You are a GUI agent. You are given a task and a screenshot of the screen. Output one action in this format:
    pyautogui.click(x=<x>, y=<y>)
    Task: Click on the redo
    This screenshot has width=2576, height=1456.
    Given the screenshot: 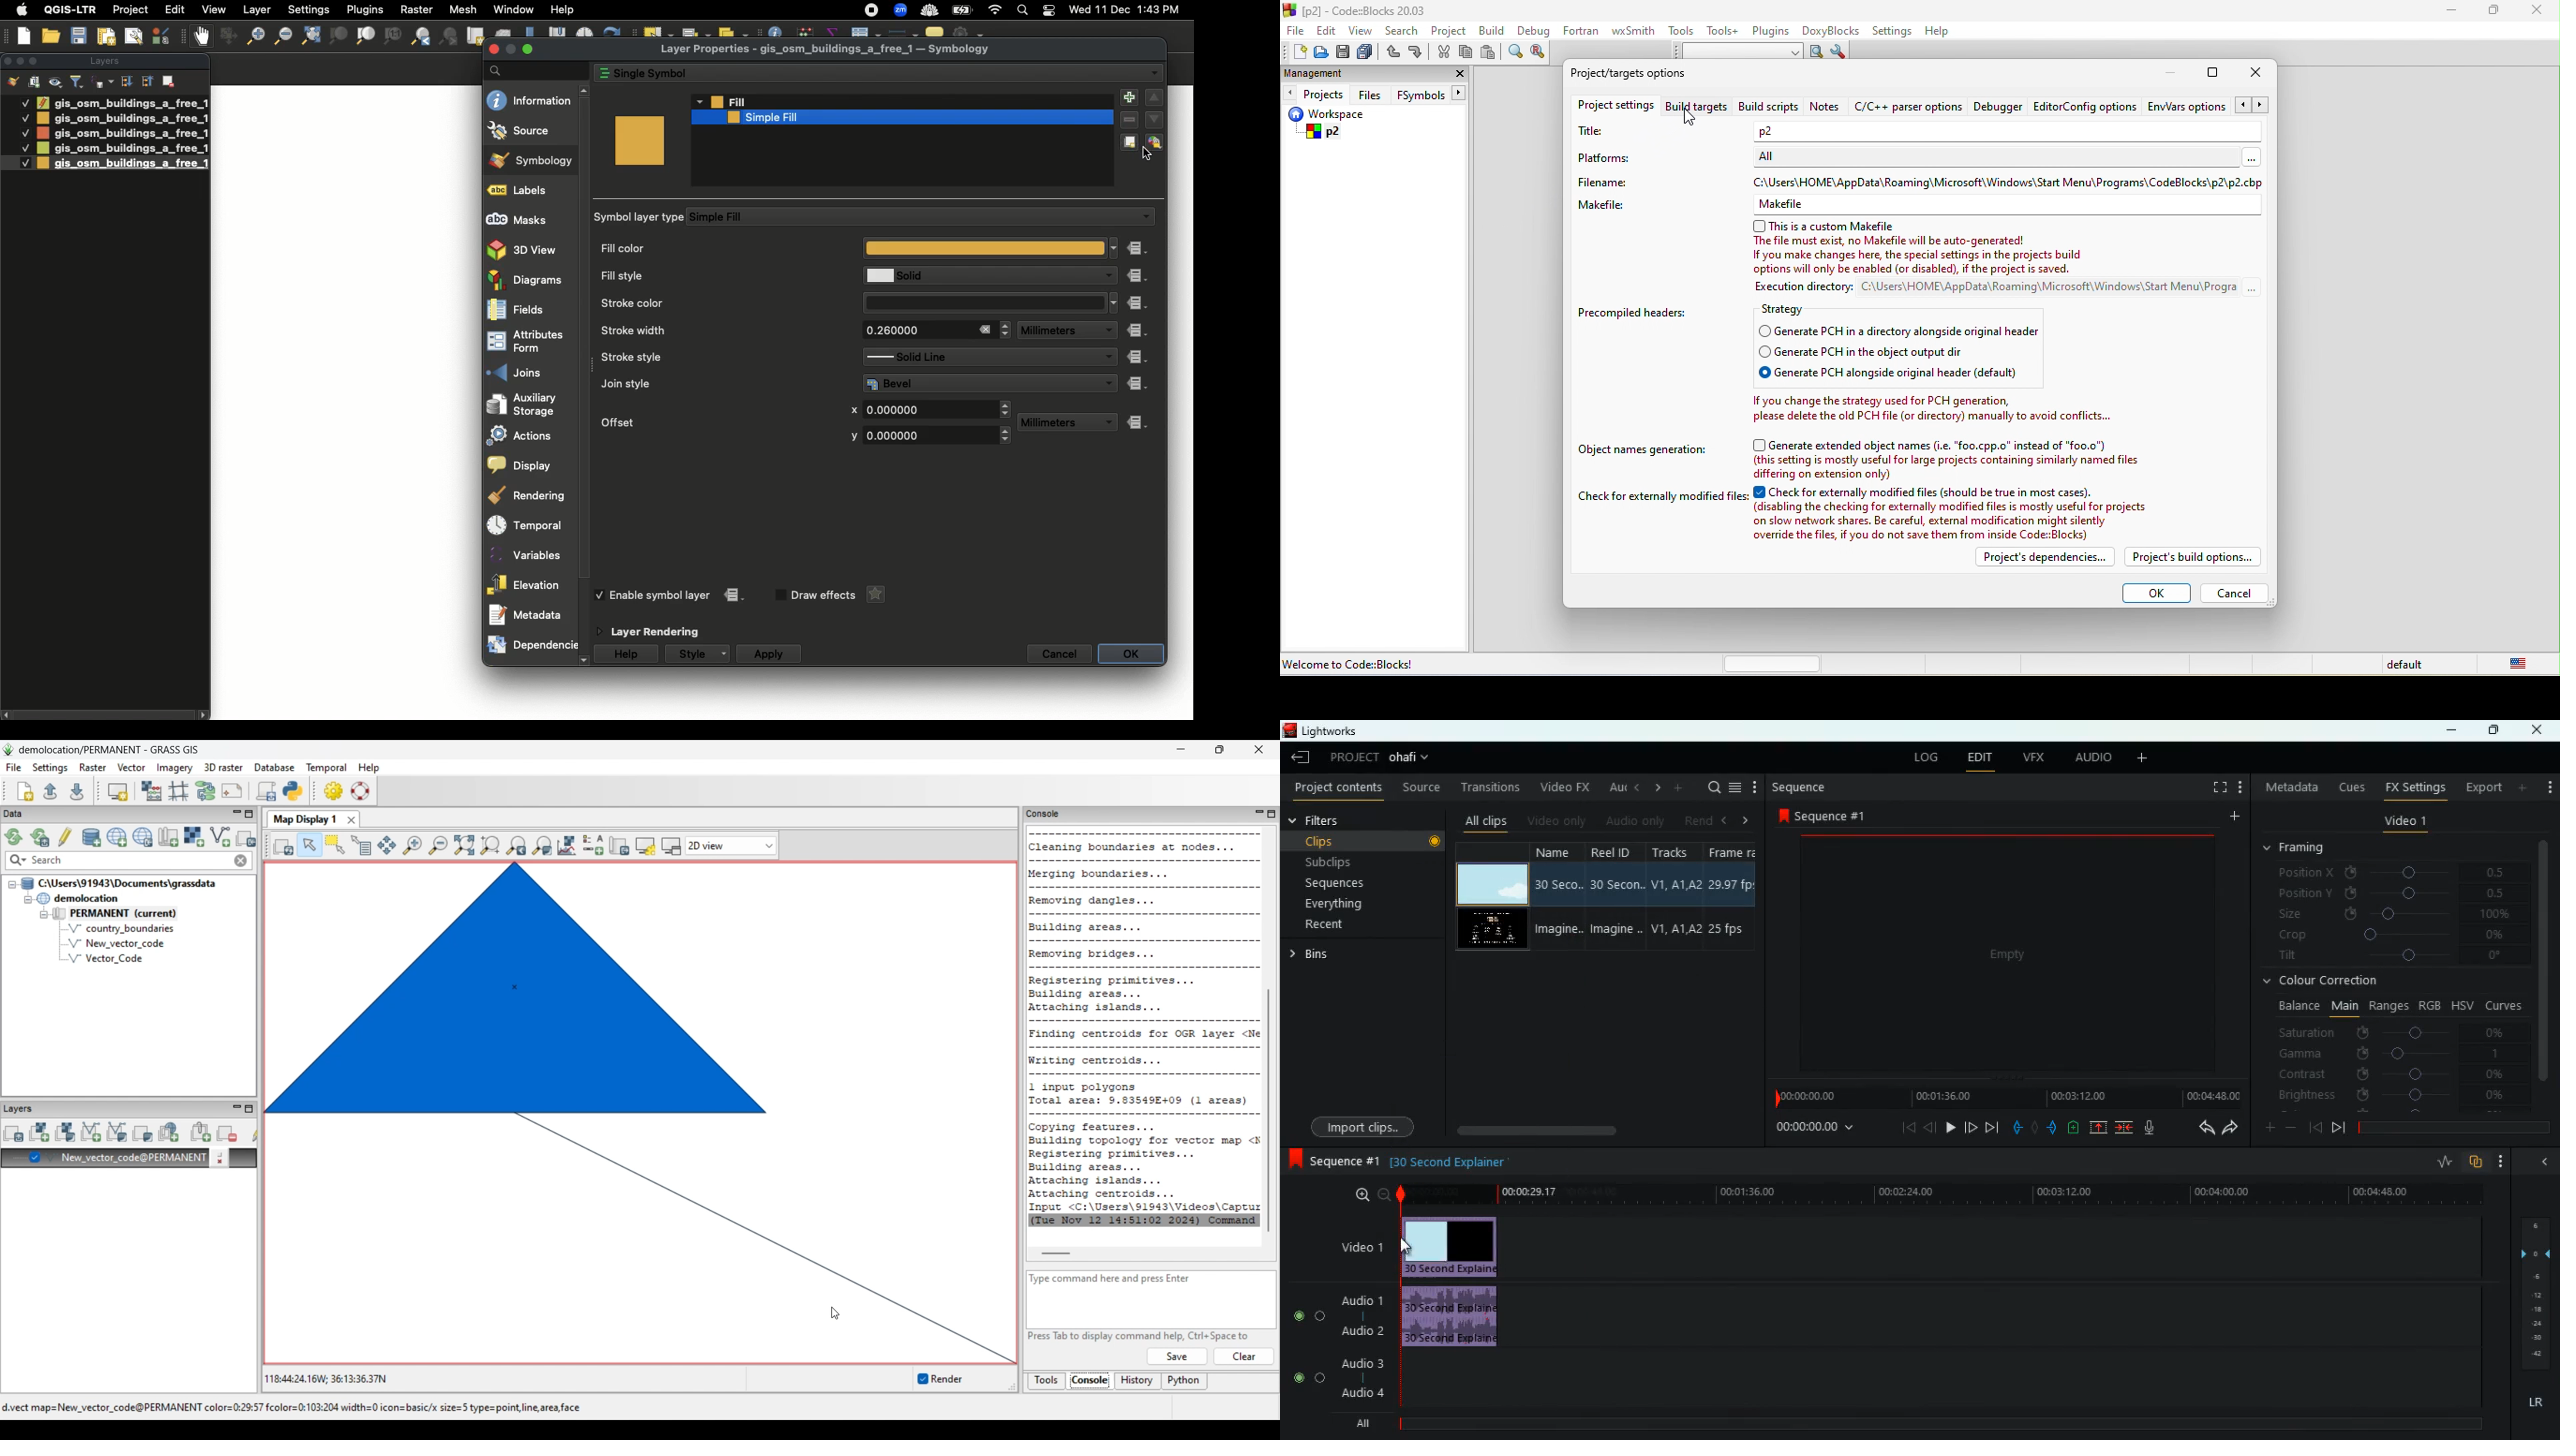 What is the action you would take?
    pyautogui.click(x=1417, y=53)
    